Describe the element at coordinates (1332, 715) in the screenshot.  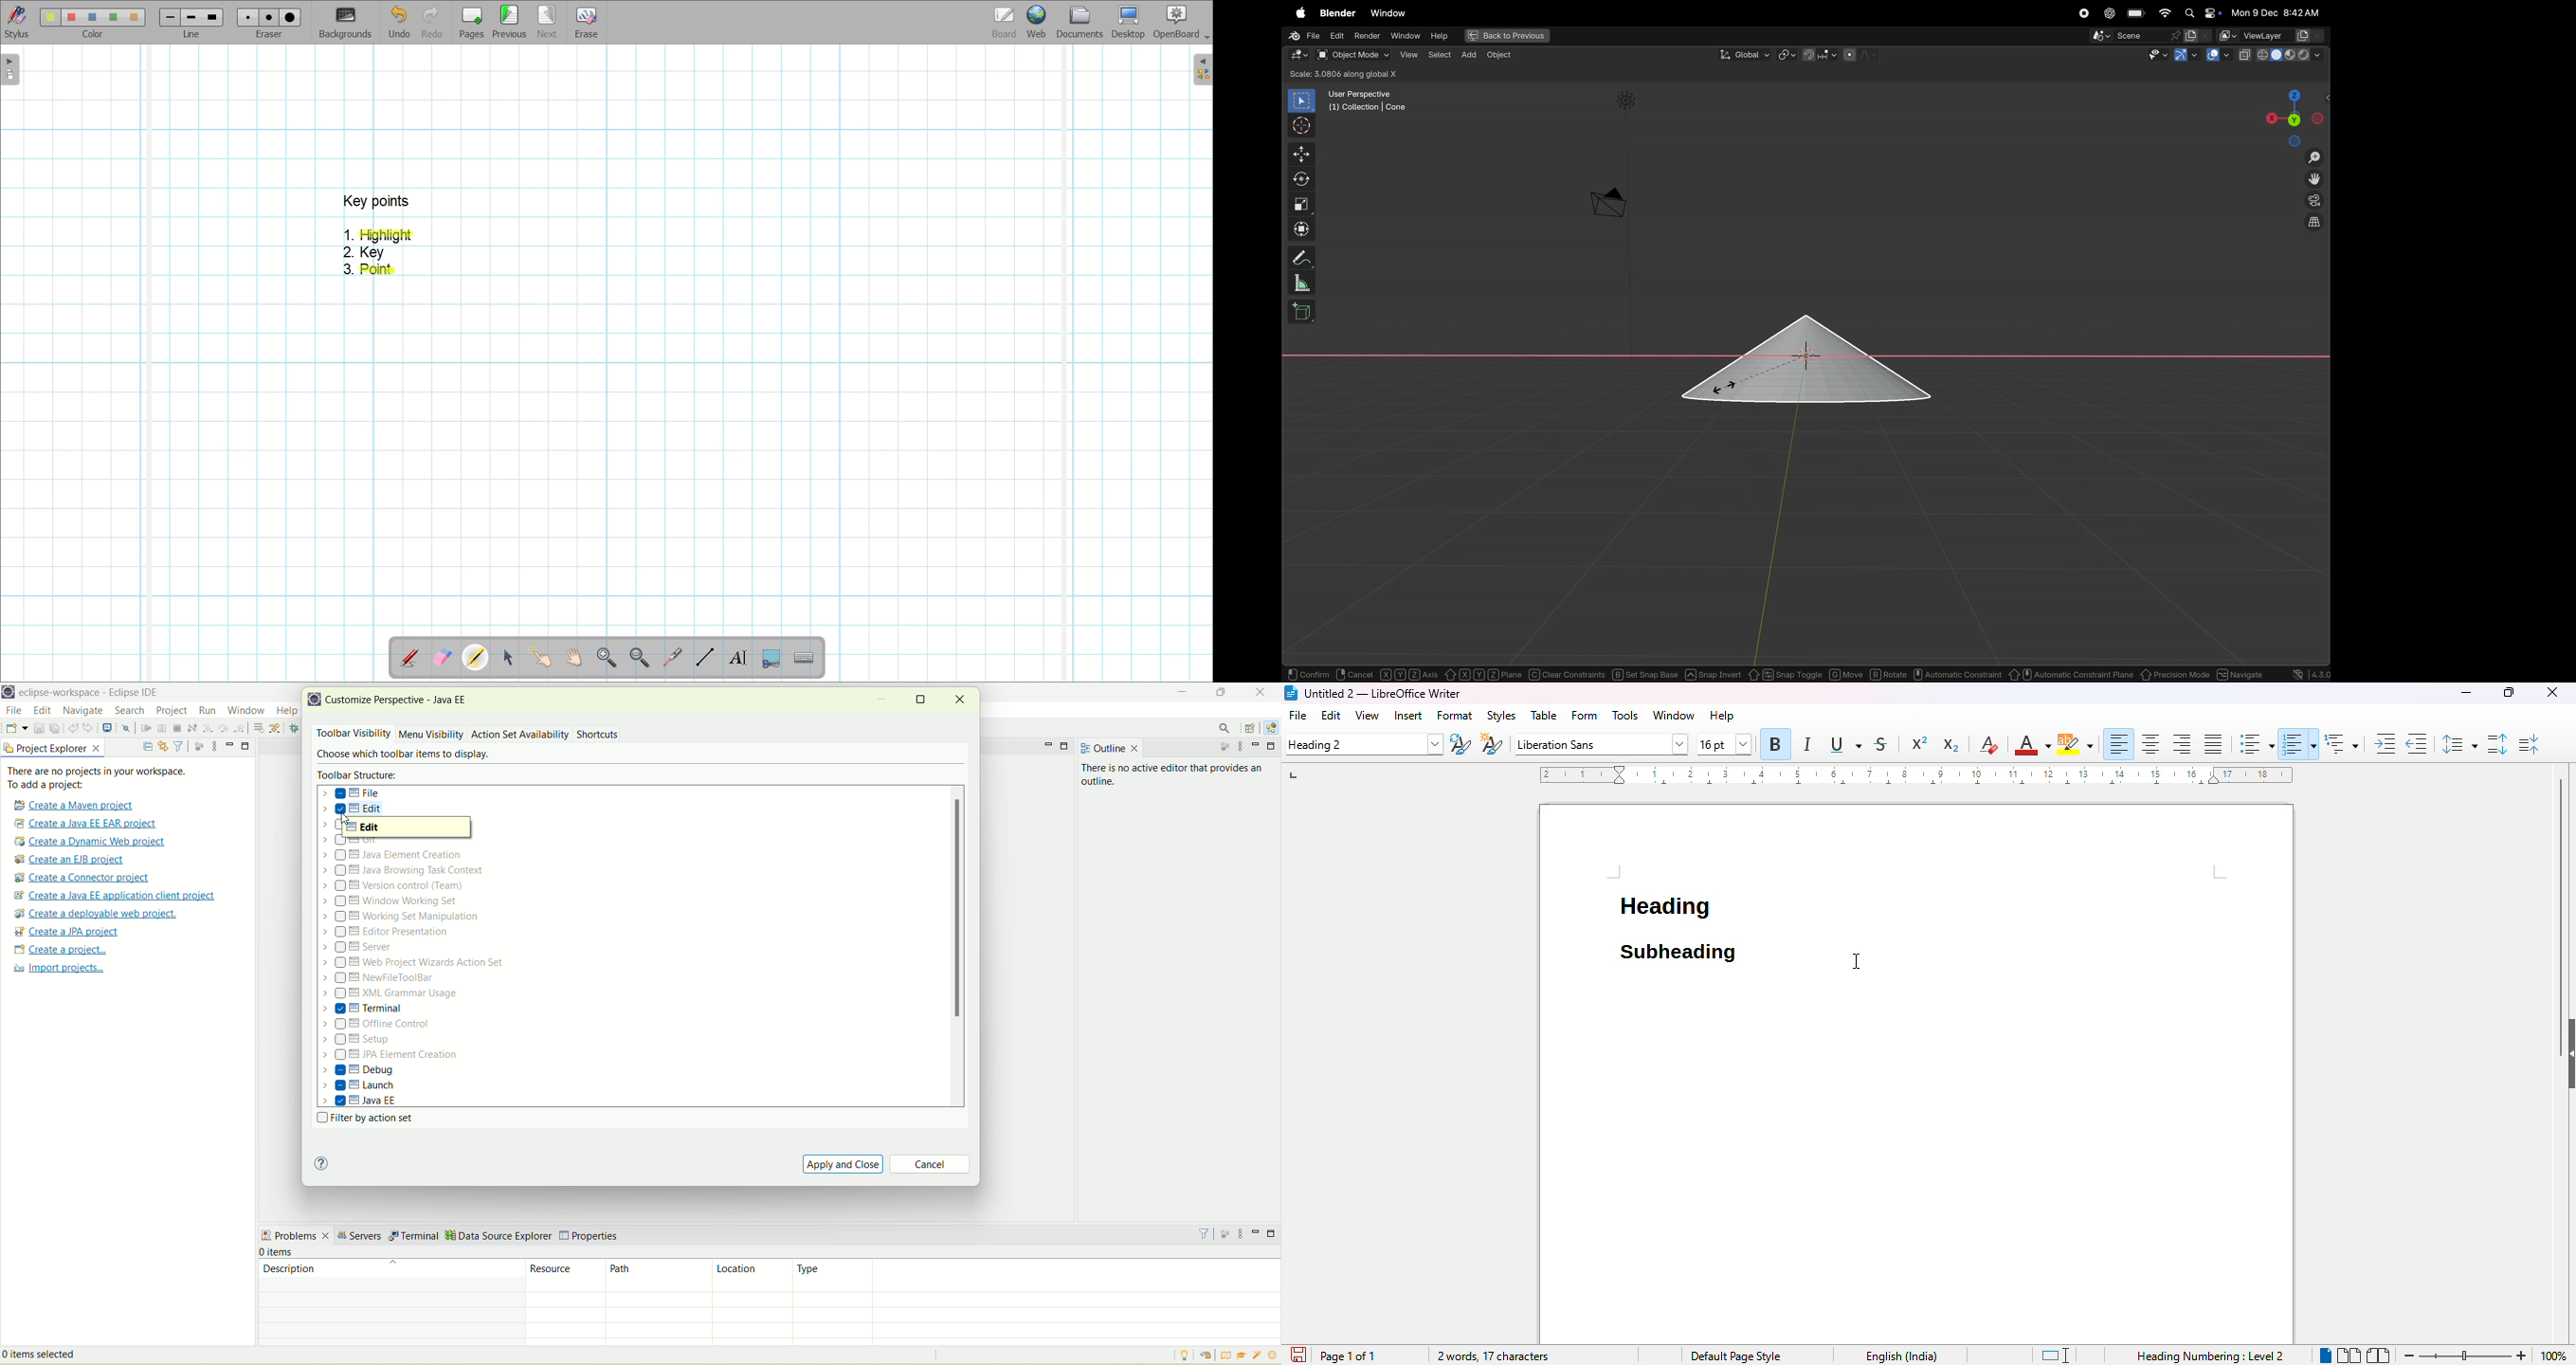
I see `edit` at that location.